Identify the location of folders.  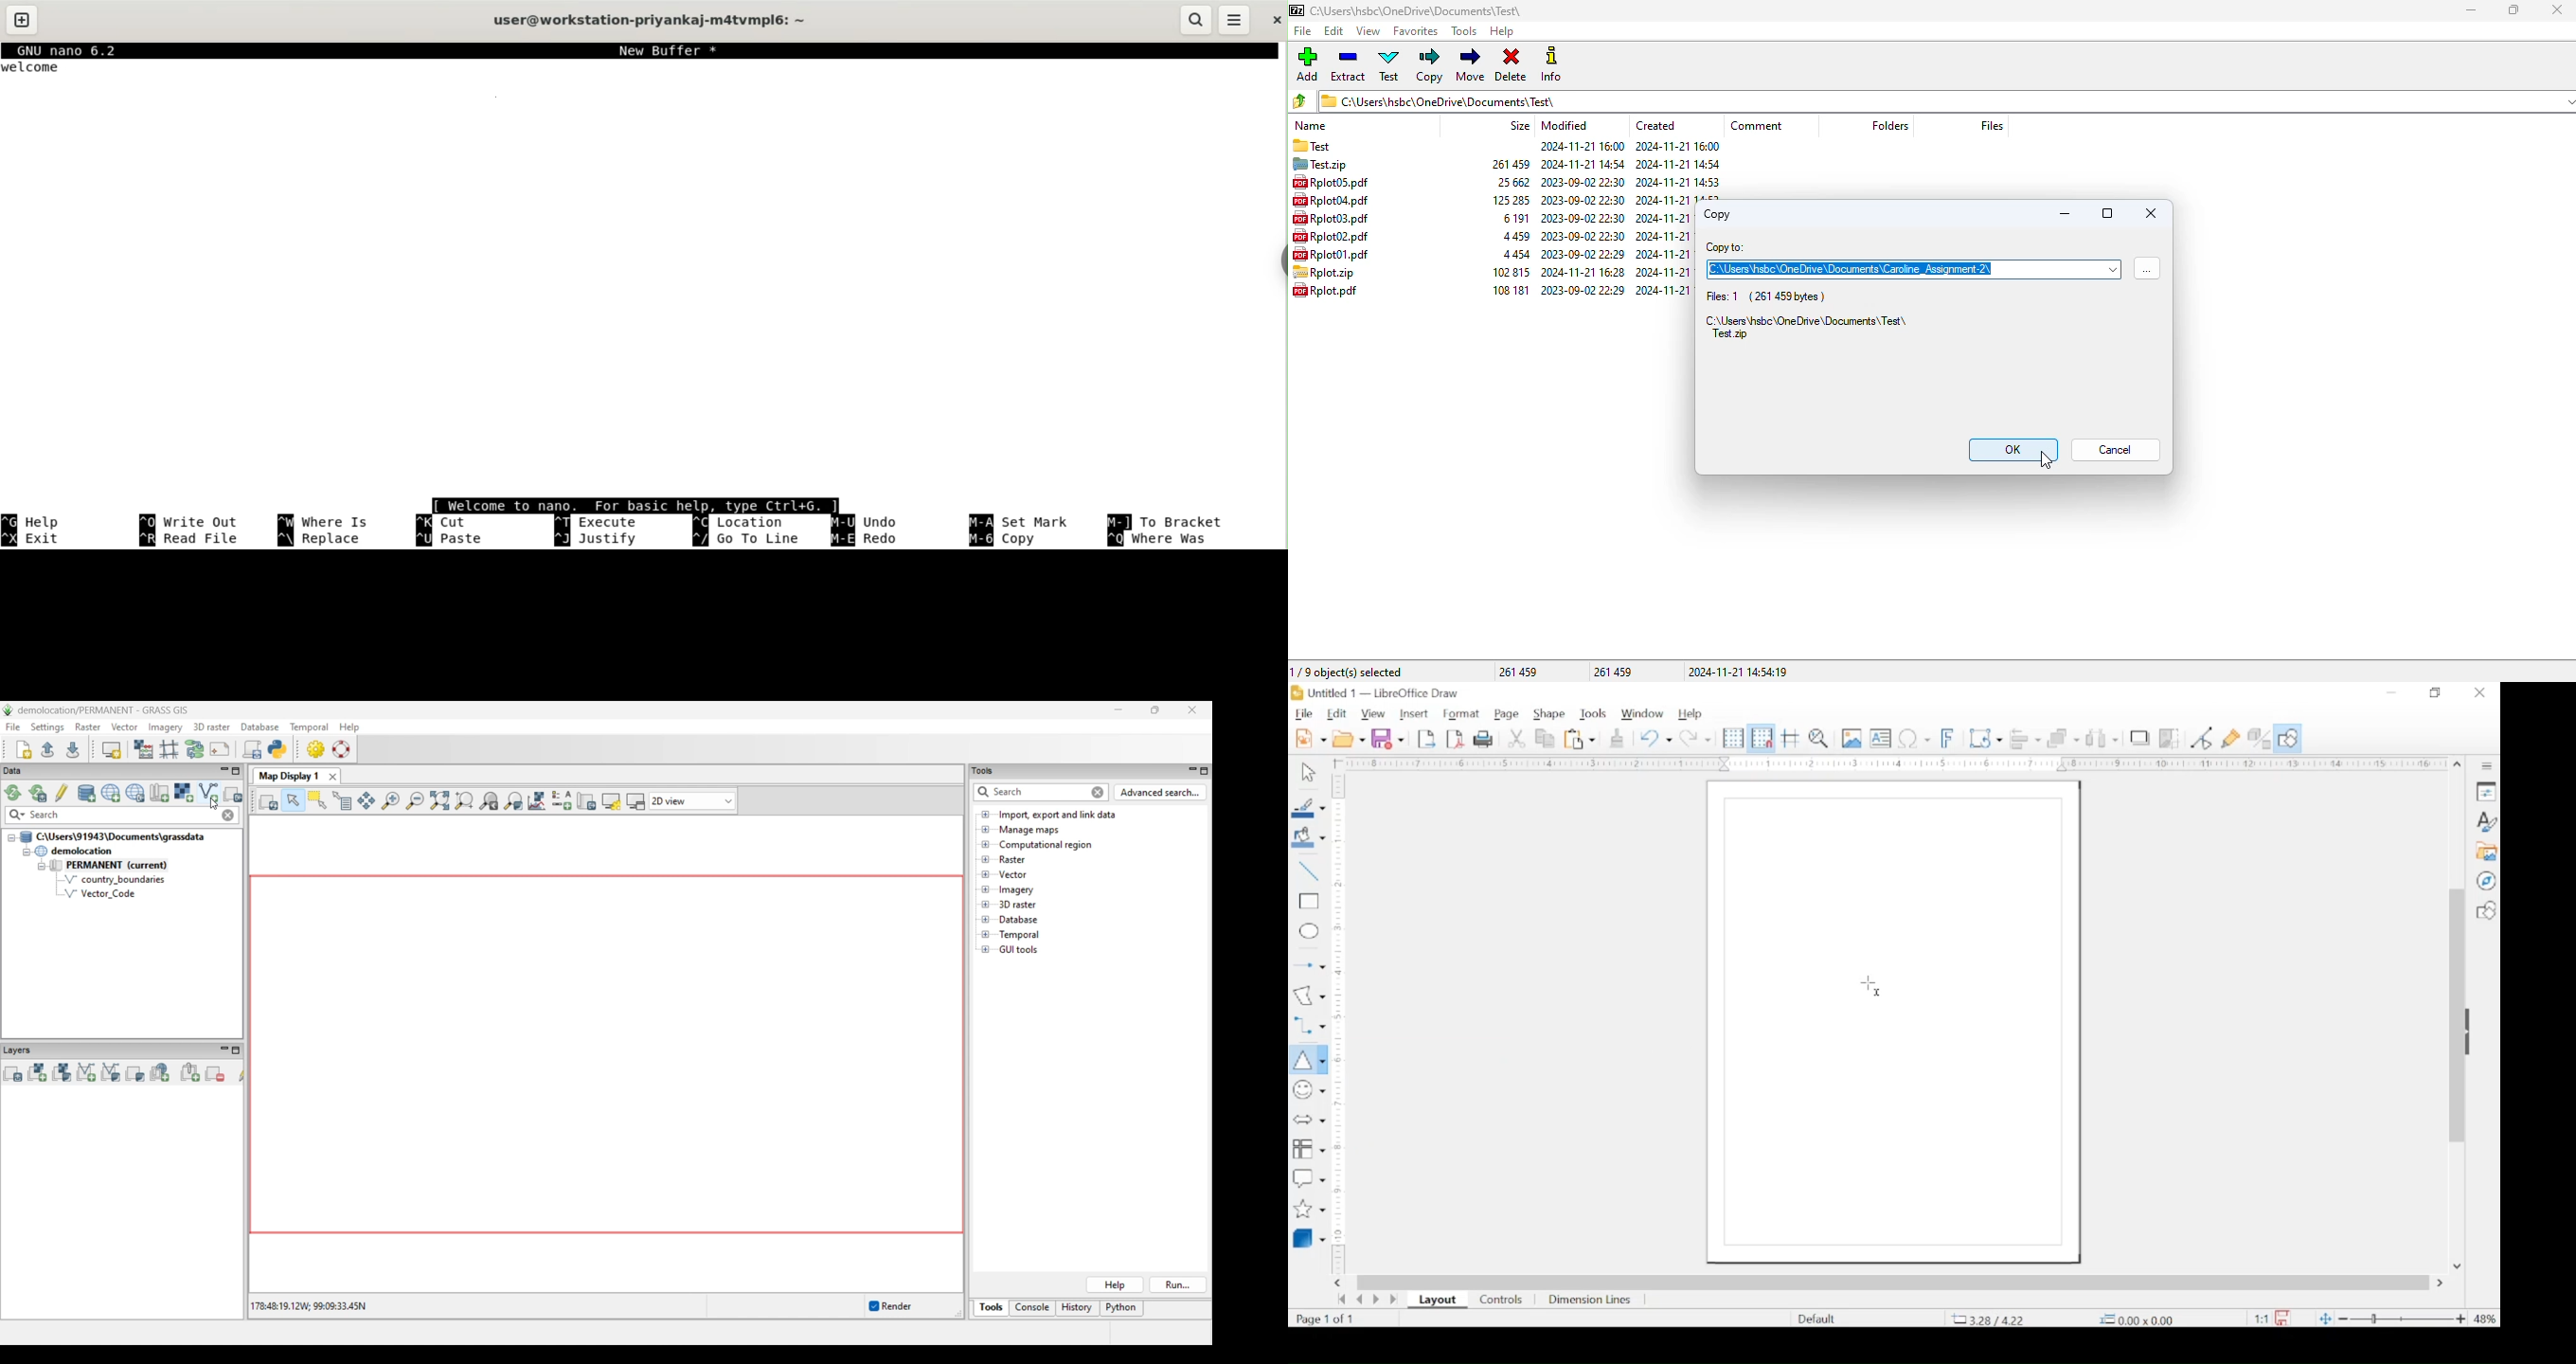
(1889, 124).